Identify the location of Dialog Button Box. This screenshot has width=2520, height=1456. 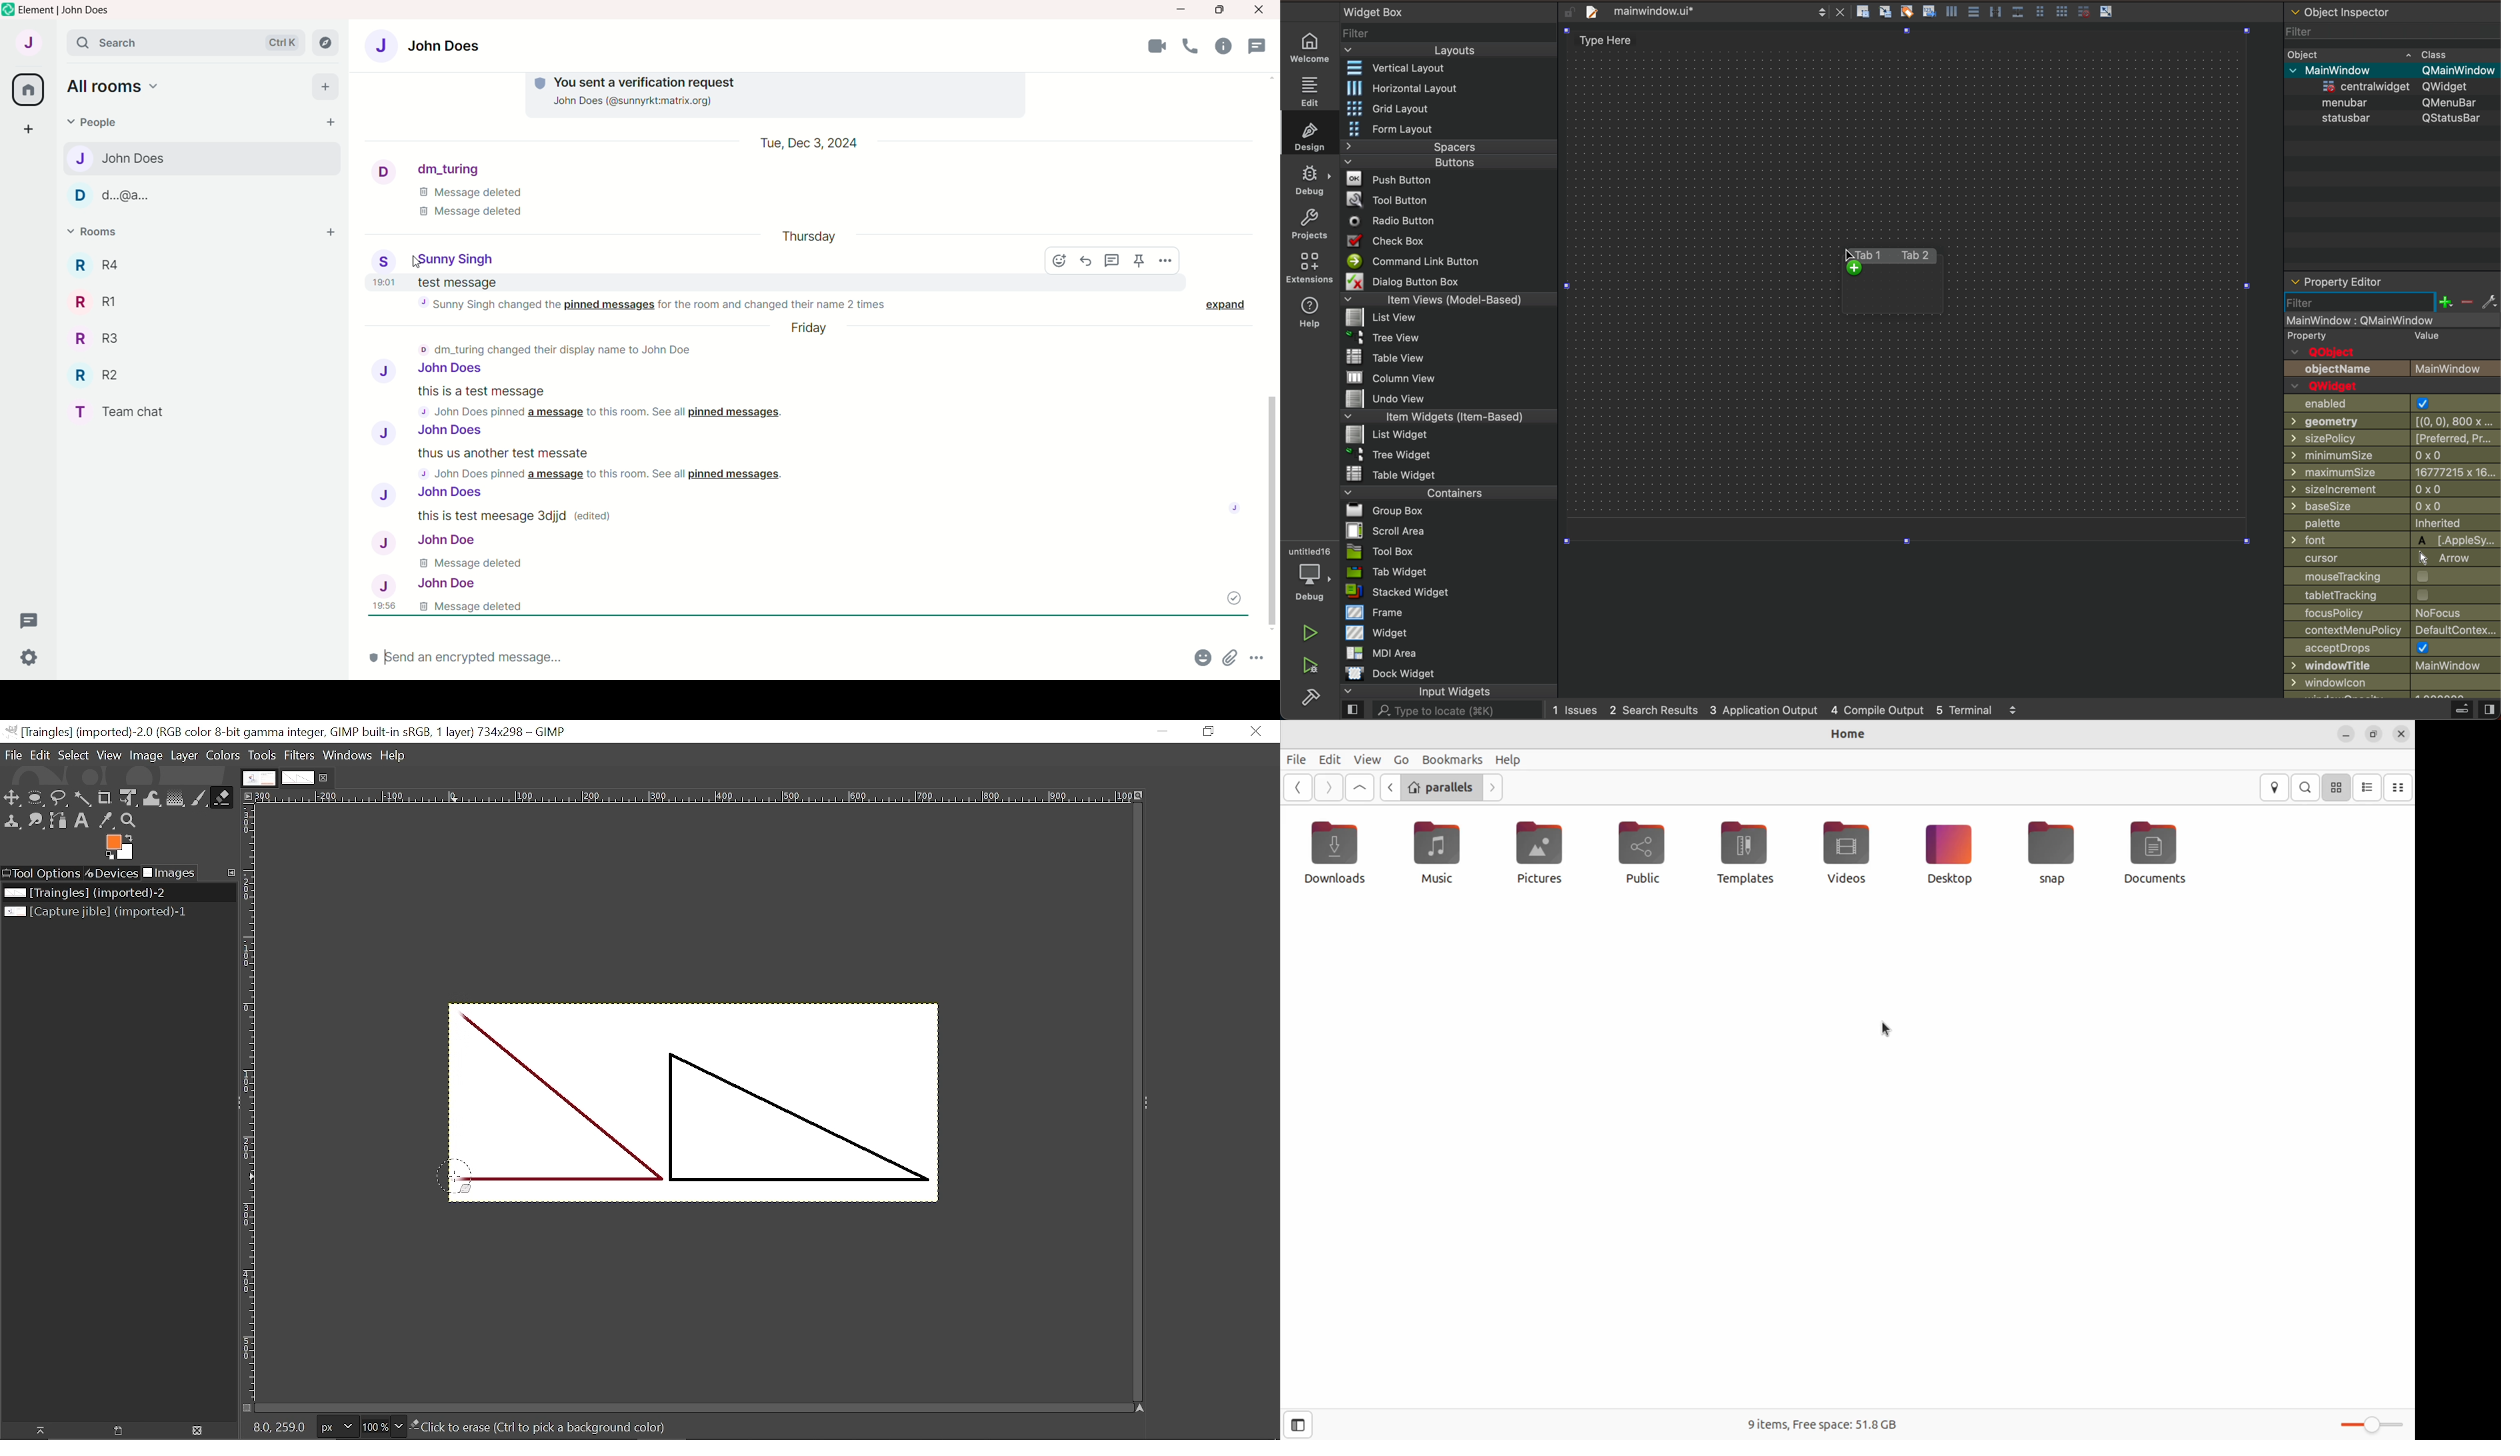
(1399, 280).